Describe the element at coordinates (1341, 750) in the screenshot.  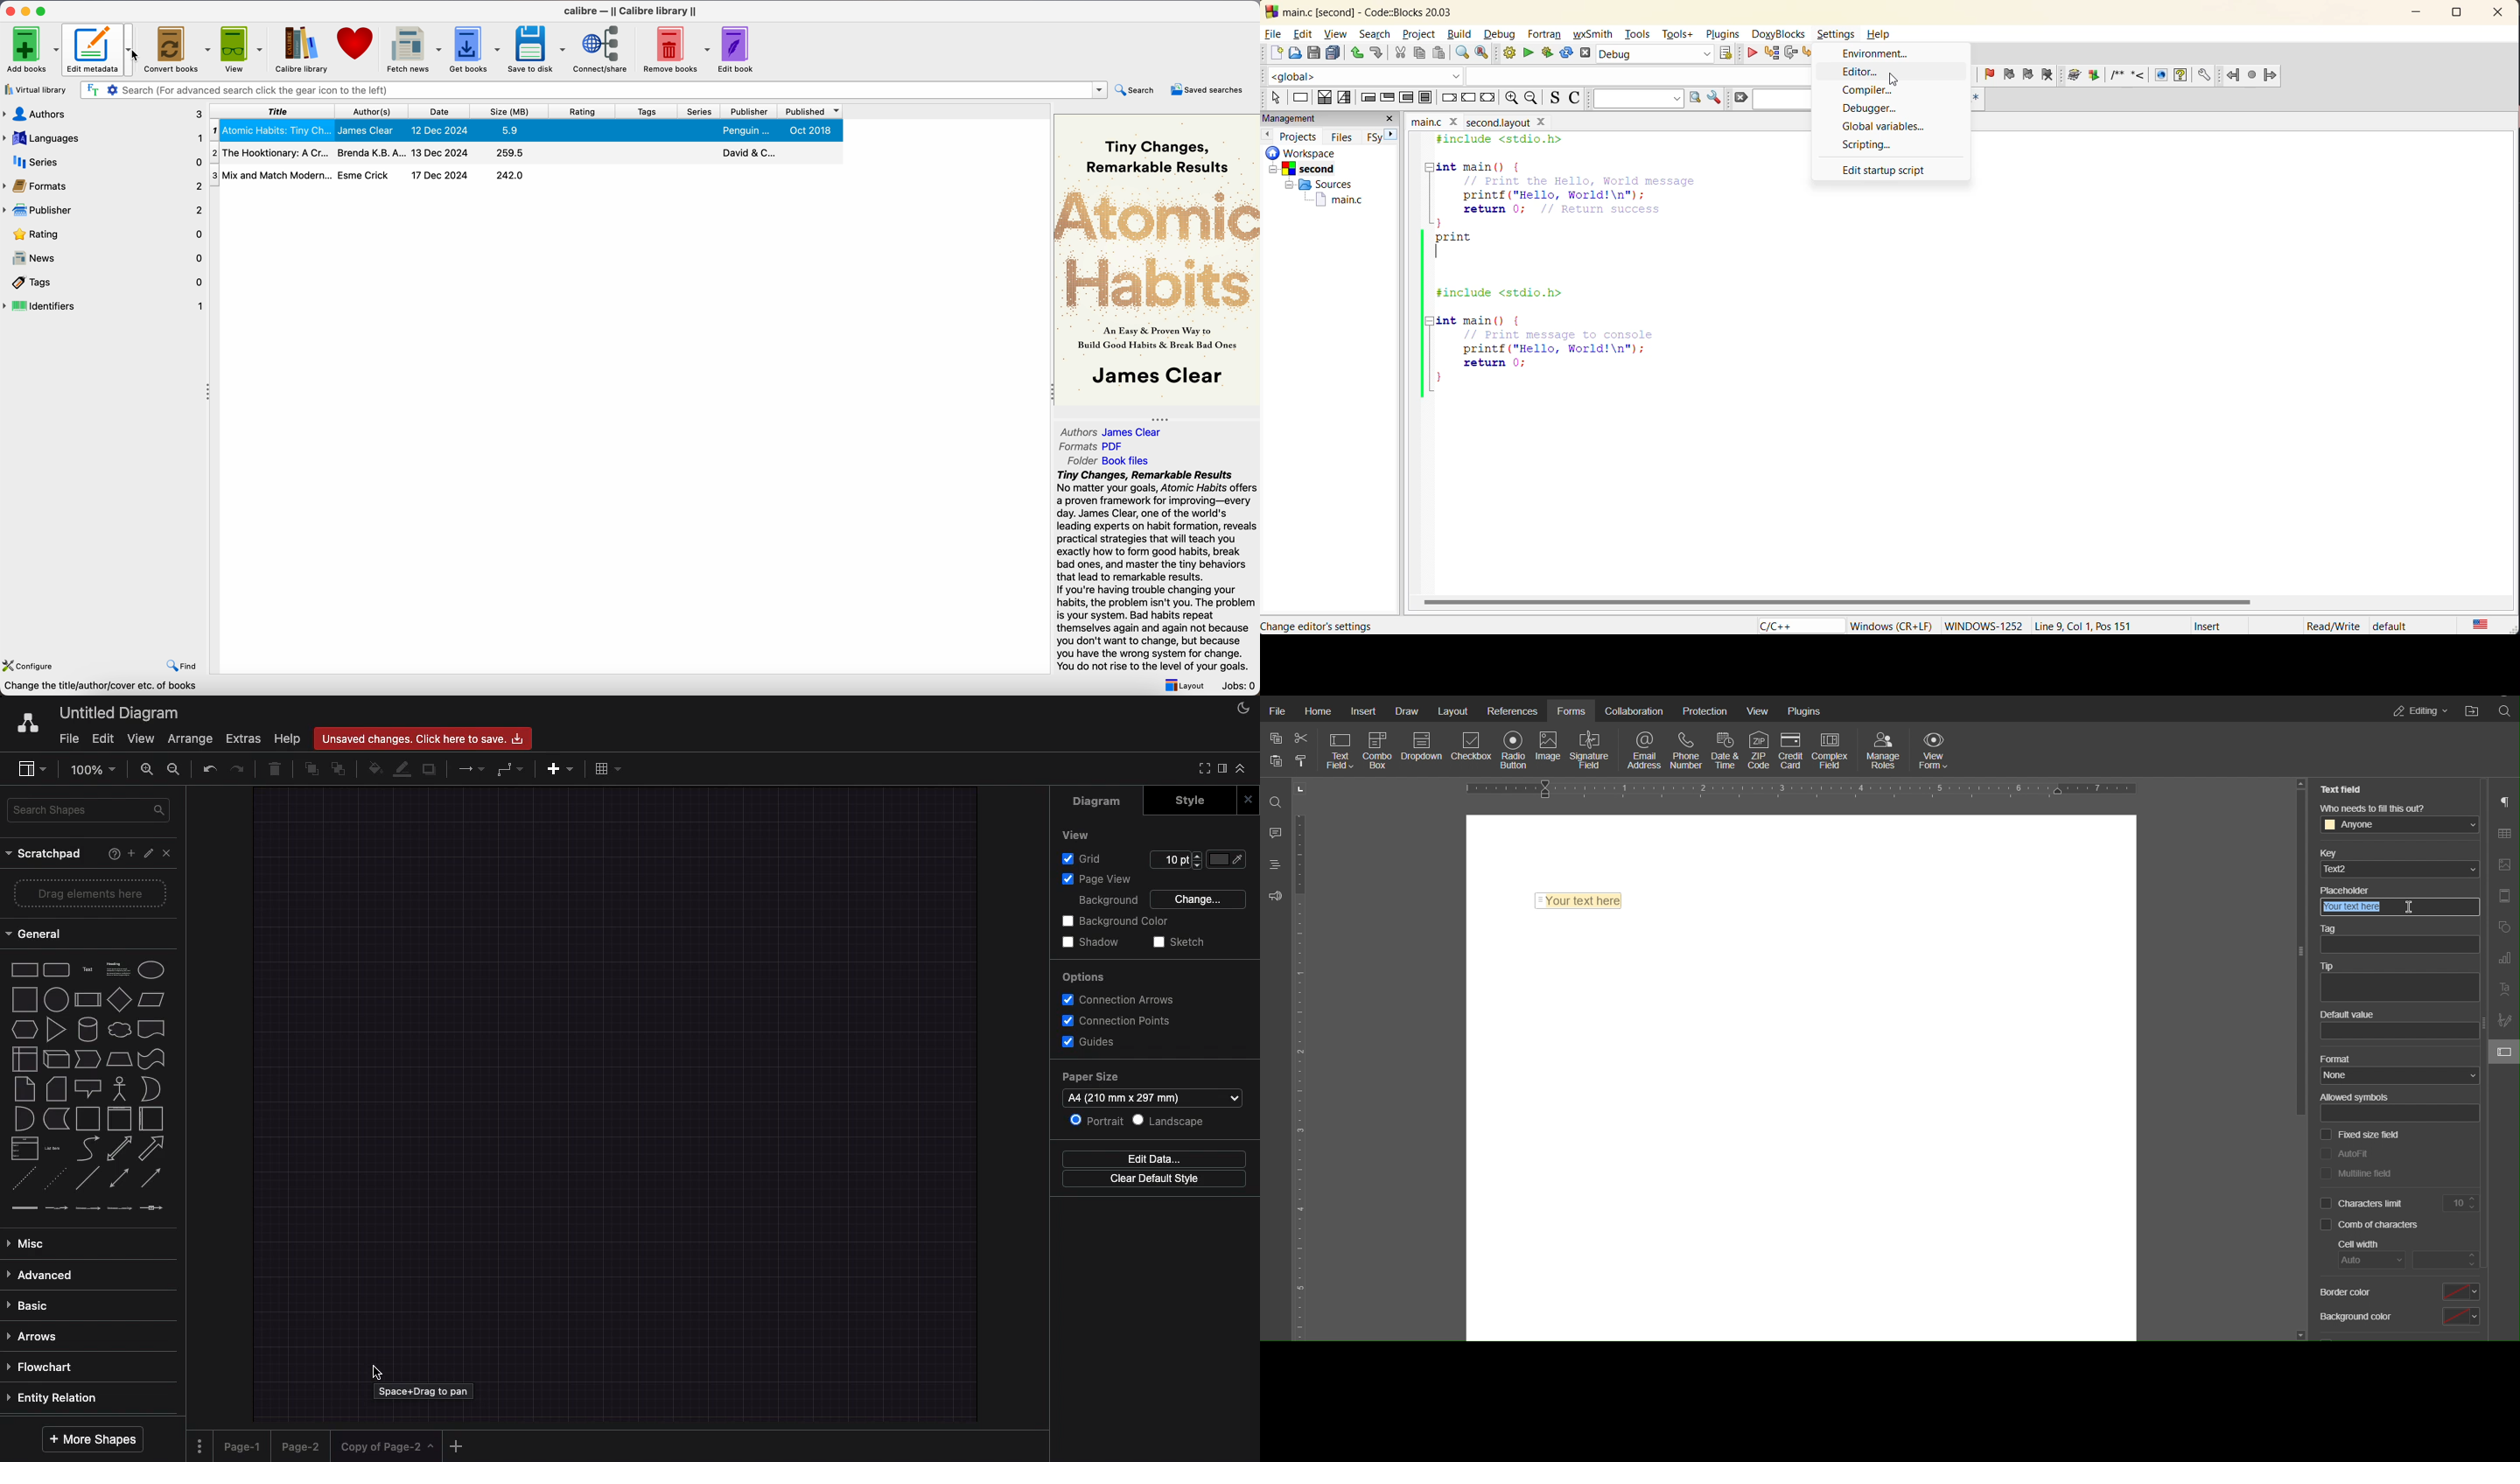
I see `Text Field` at that location.